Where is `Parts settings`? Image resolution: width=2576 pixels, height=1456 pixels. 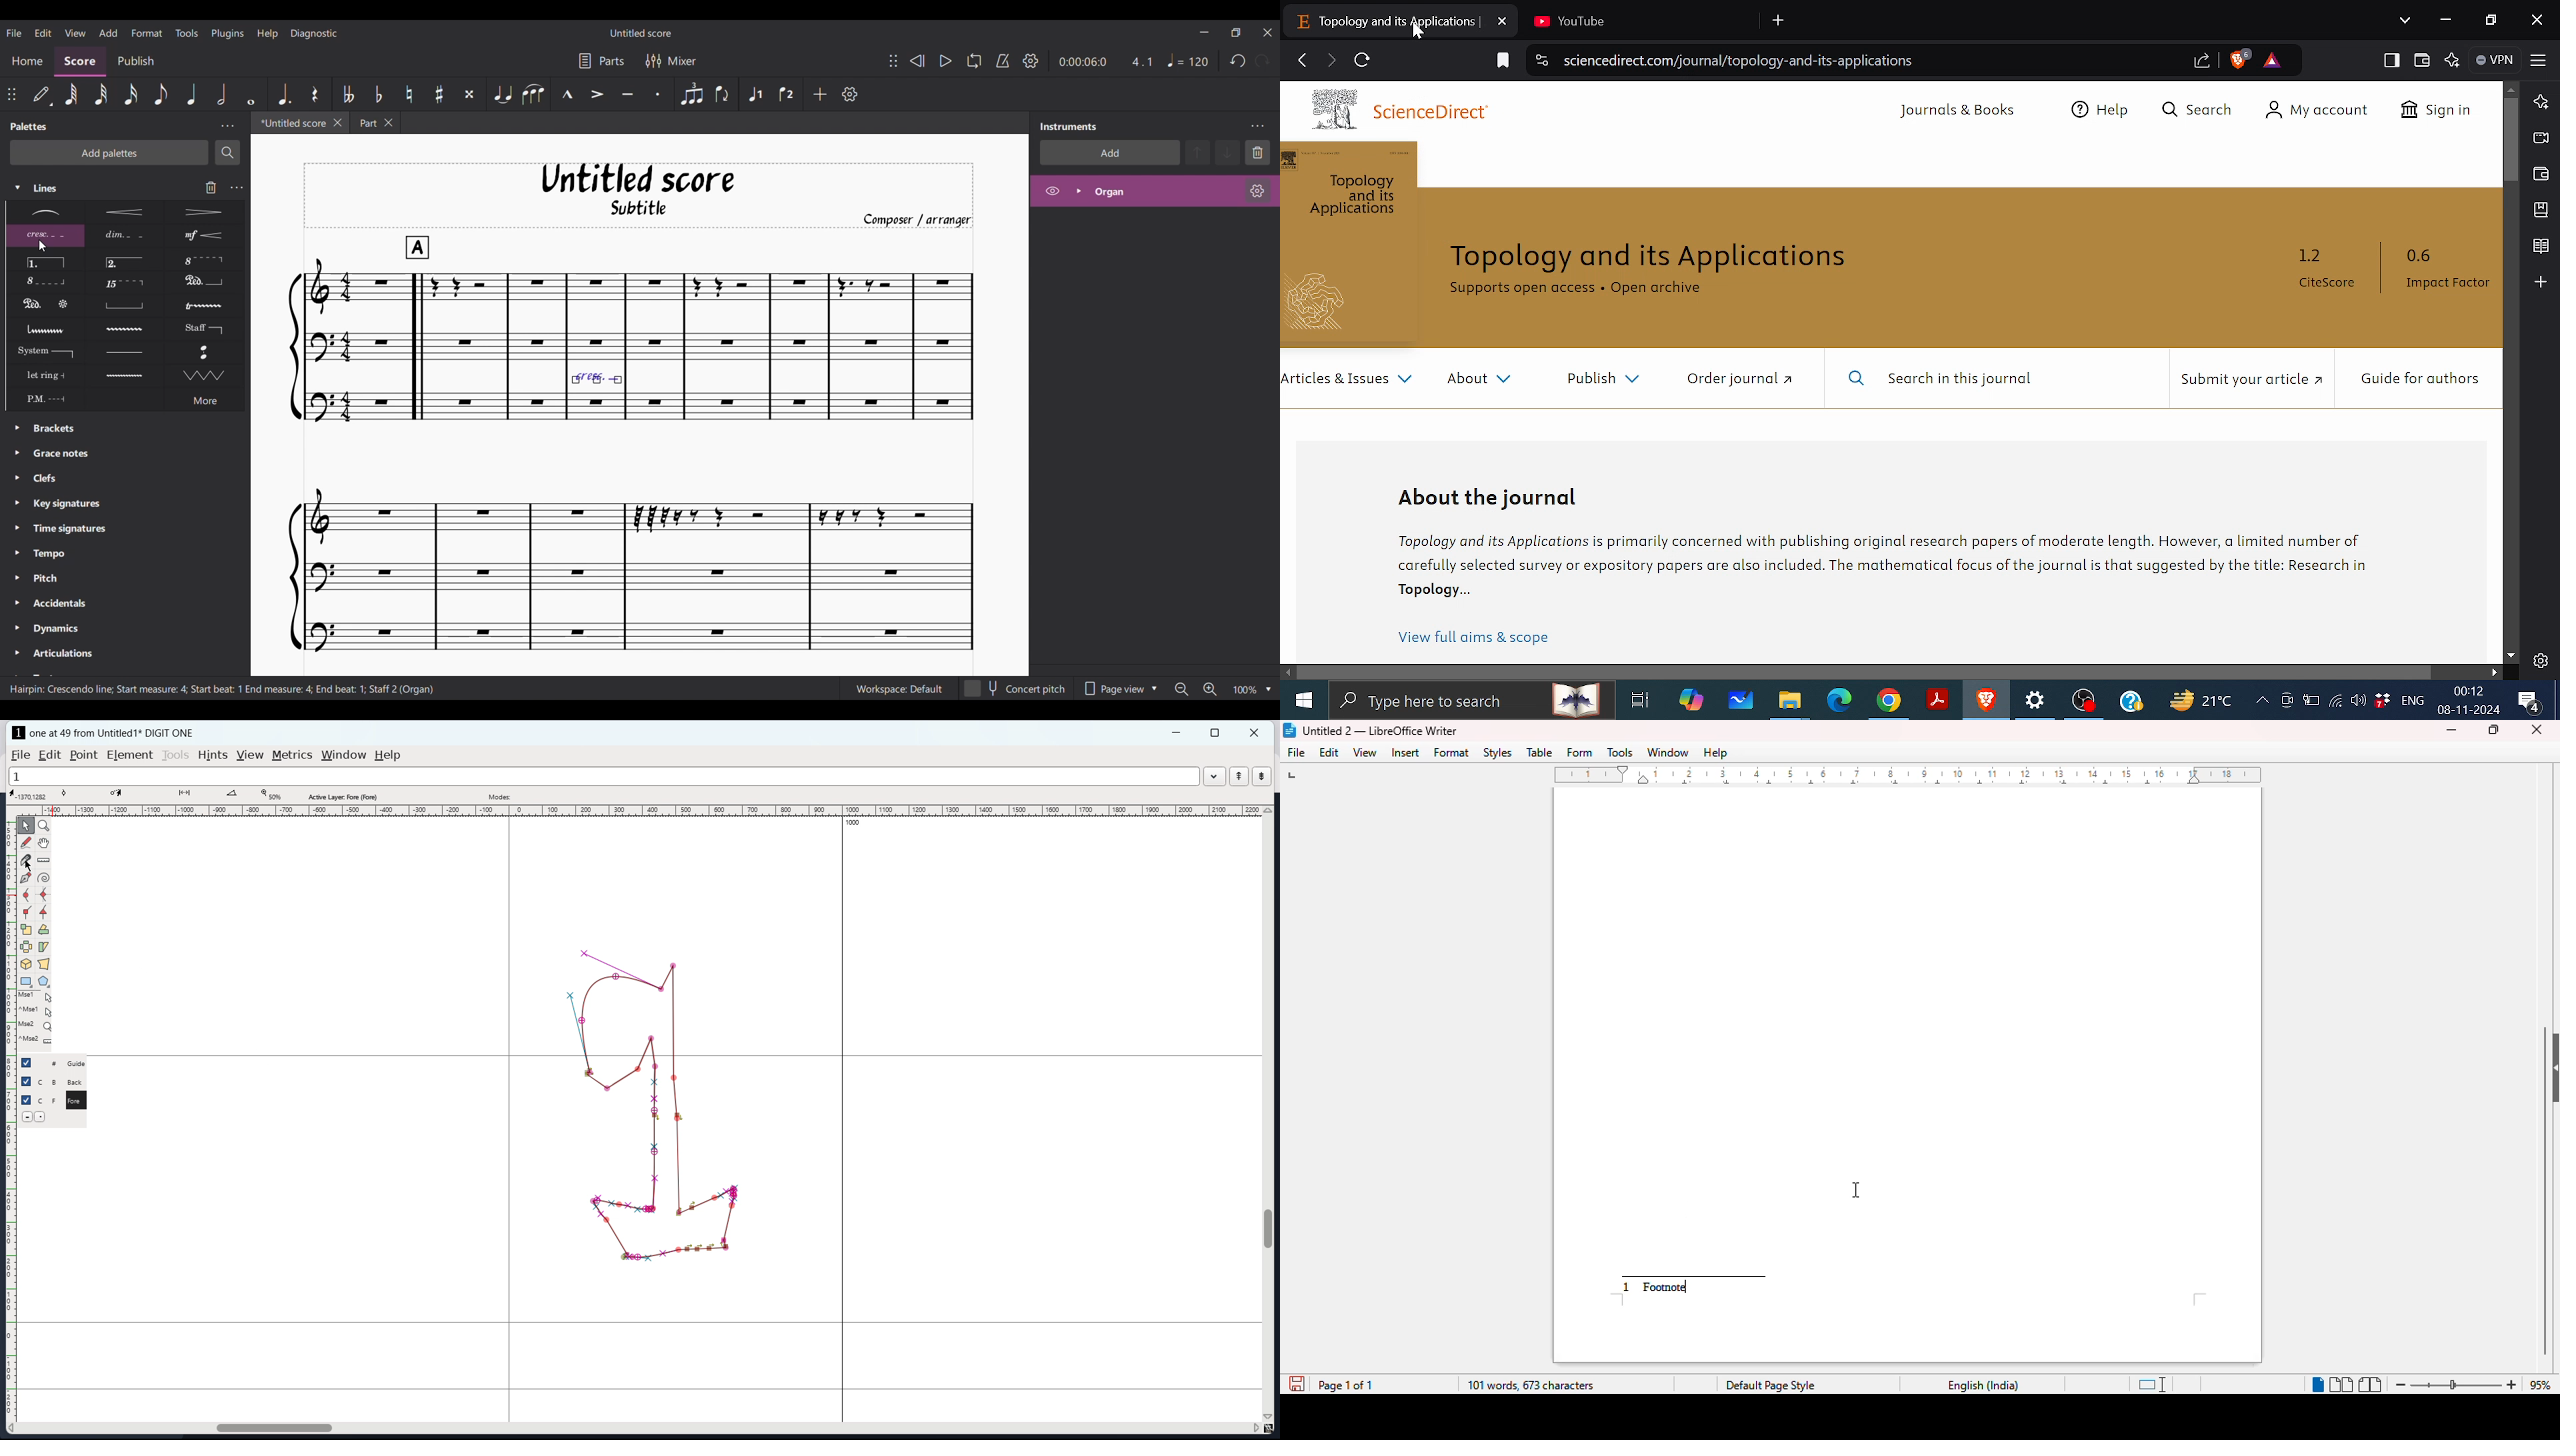 Parts settings is located at coordinates (601, 60).